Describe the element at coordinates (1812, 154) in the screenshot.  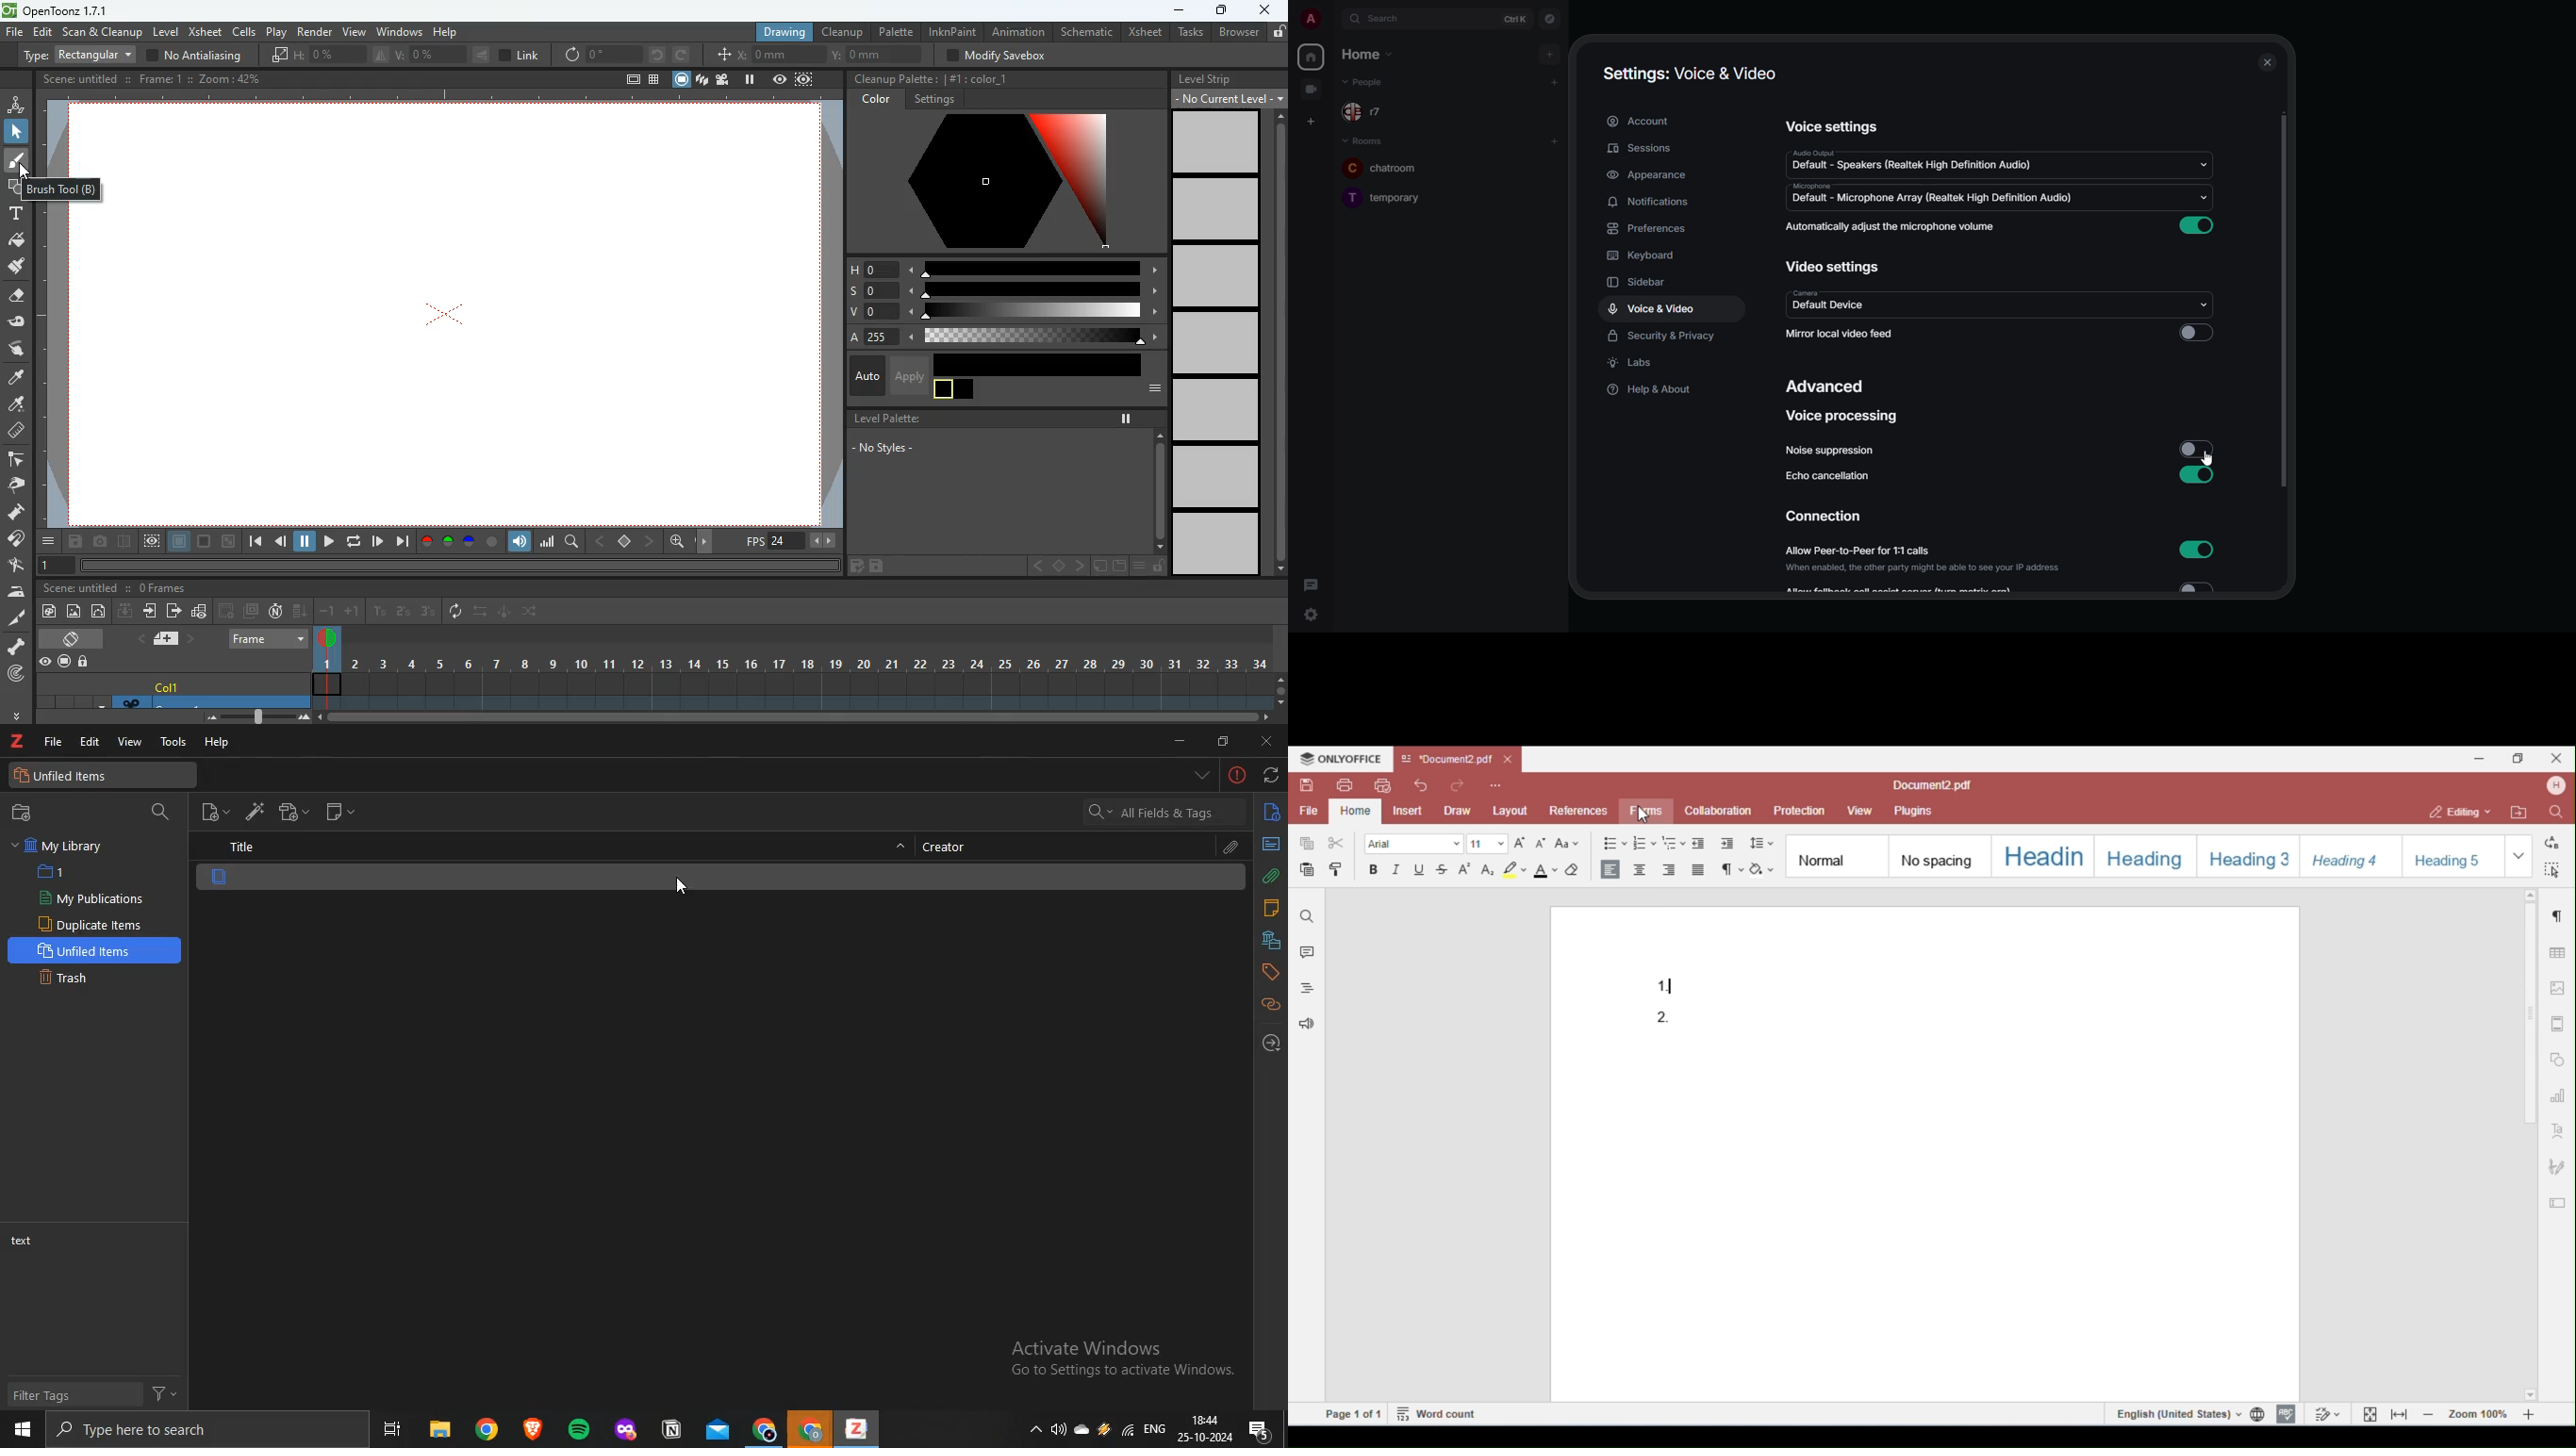
I see `audio output` at that location.